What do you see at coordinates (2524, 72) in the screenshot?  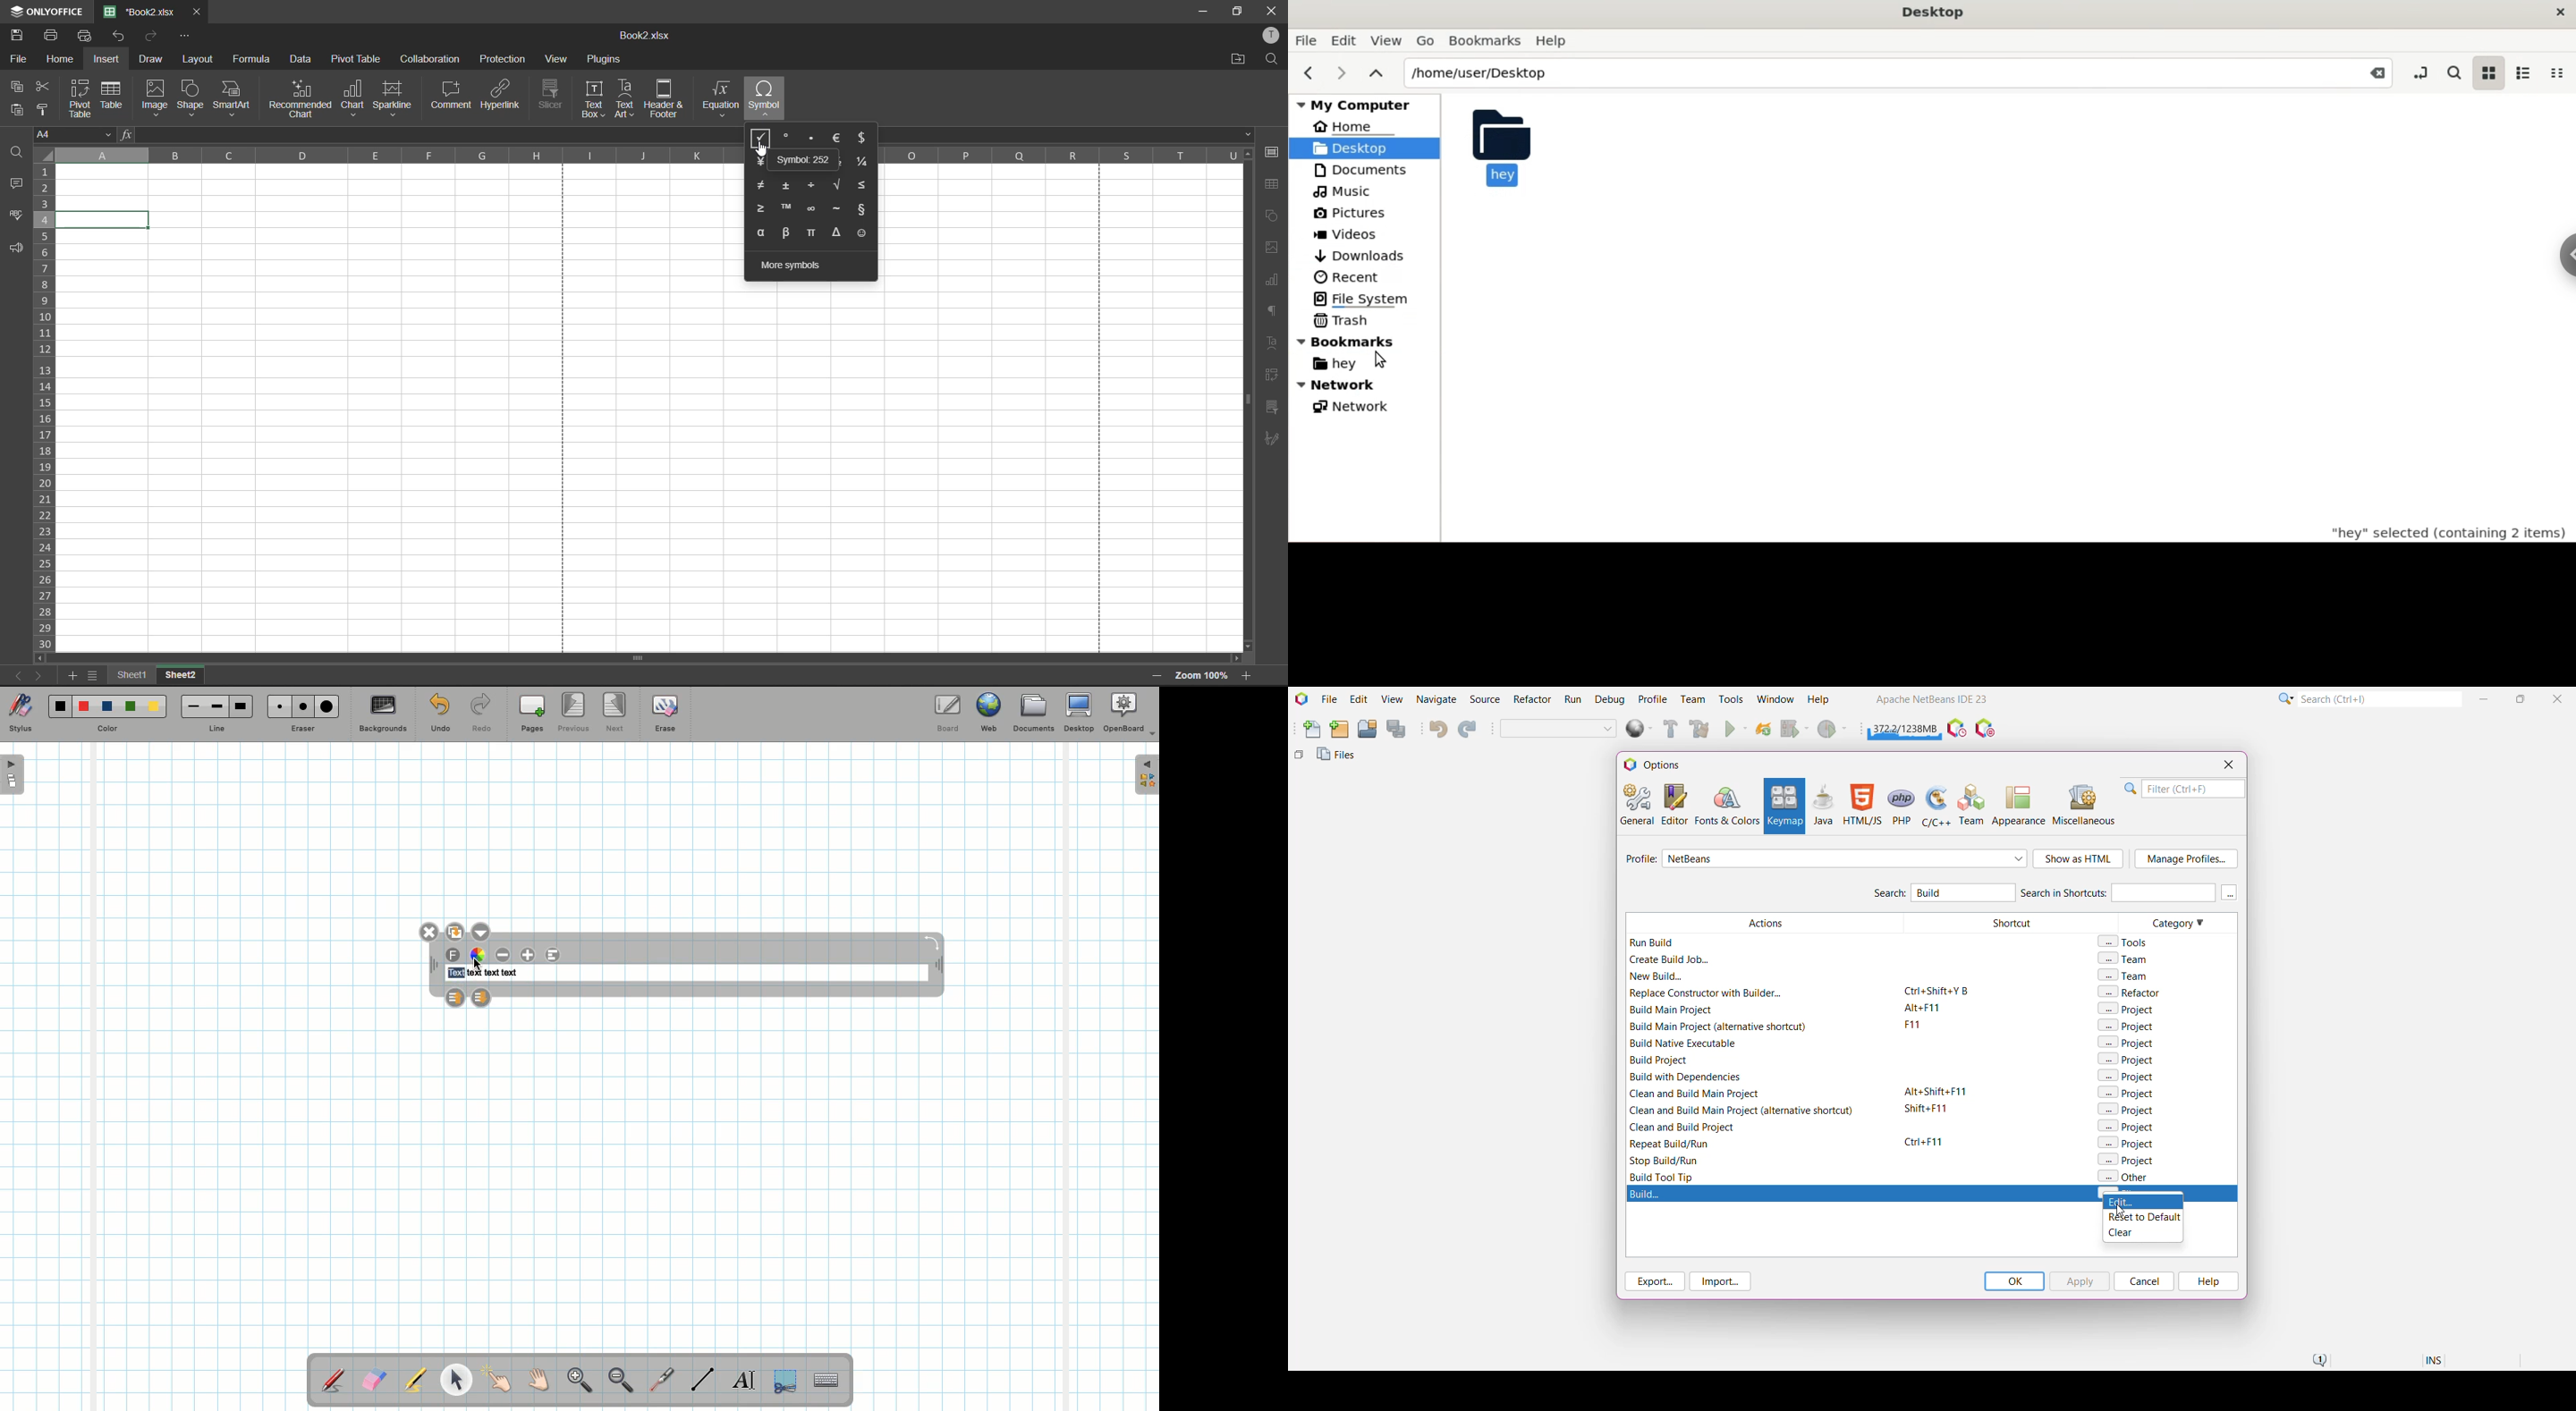 I see `list view` at bounding box center [2524, 72].